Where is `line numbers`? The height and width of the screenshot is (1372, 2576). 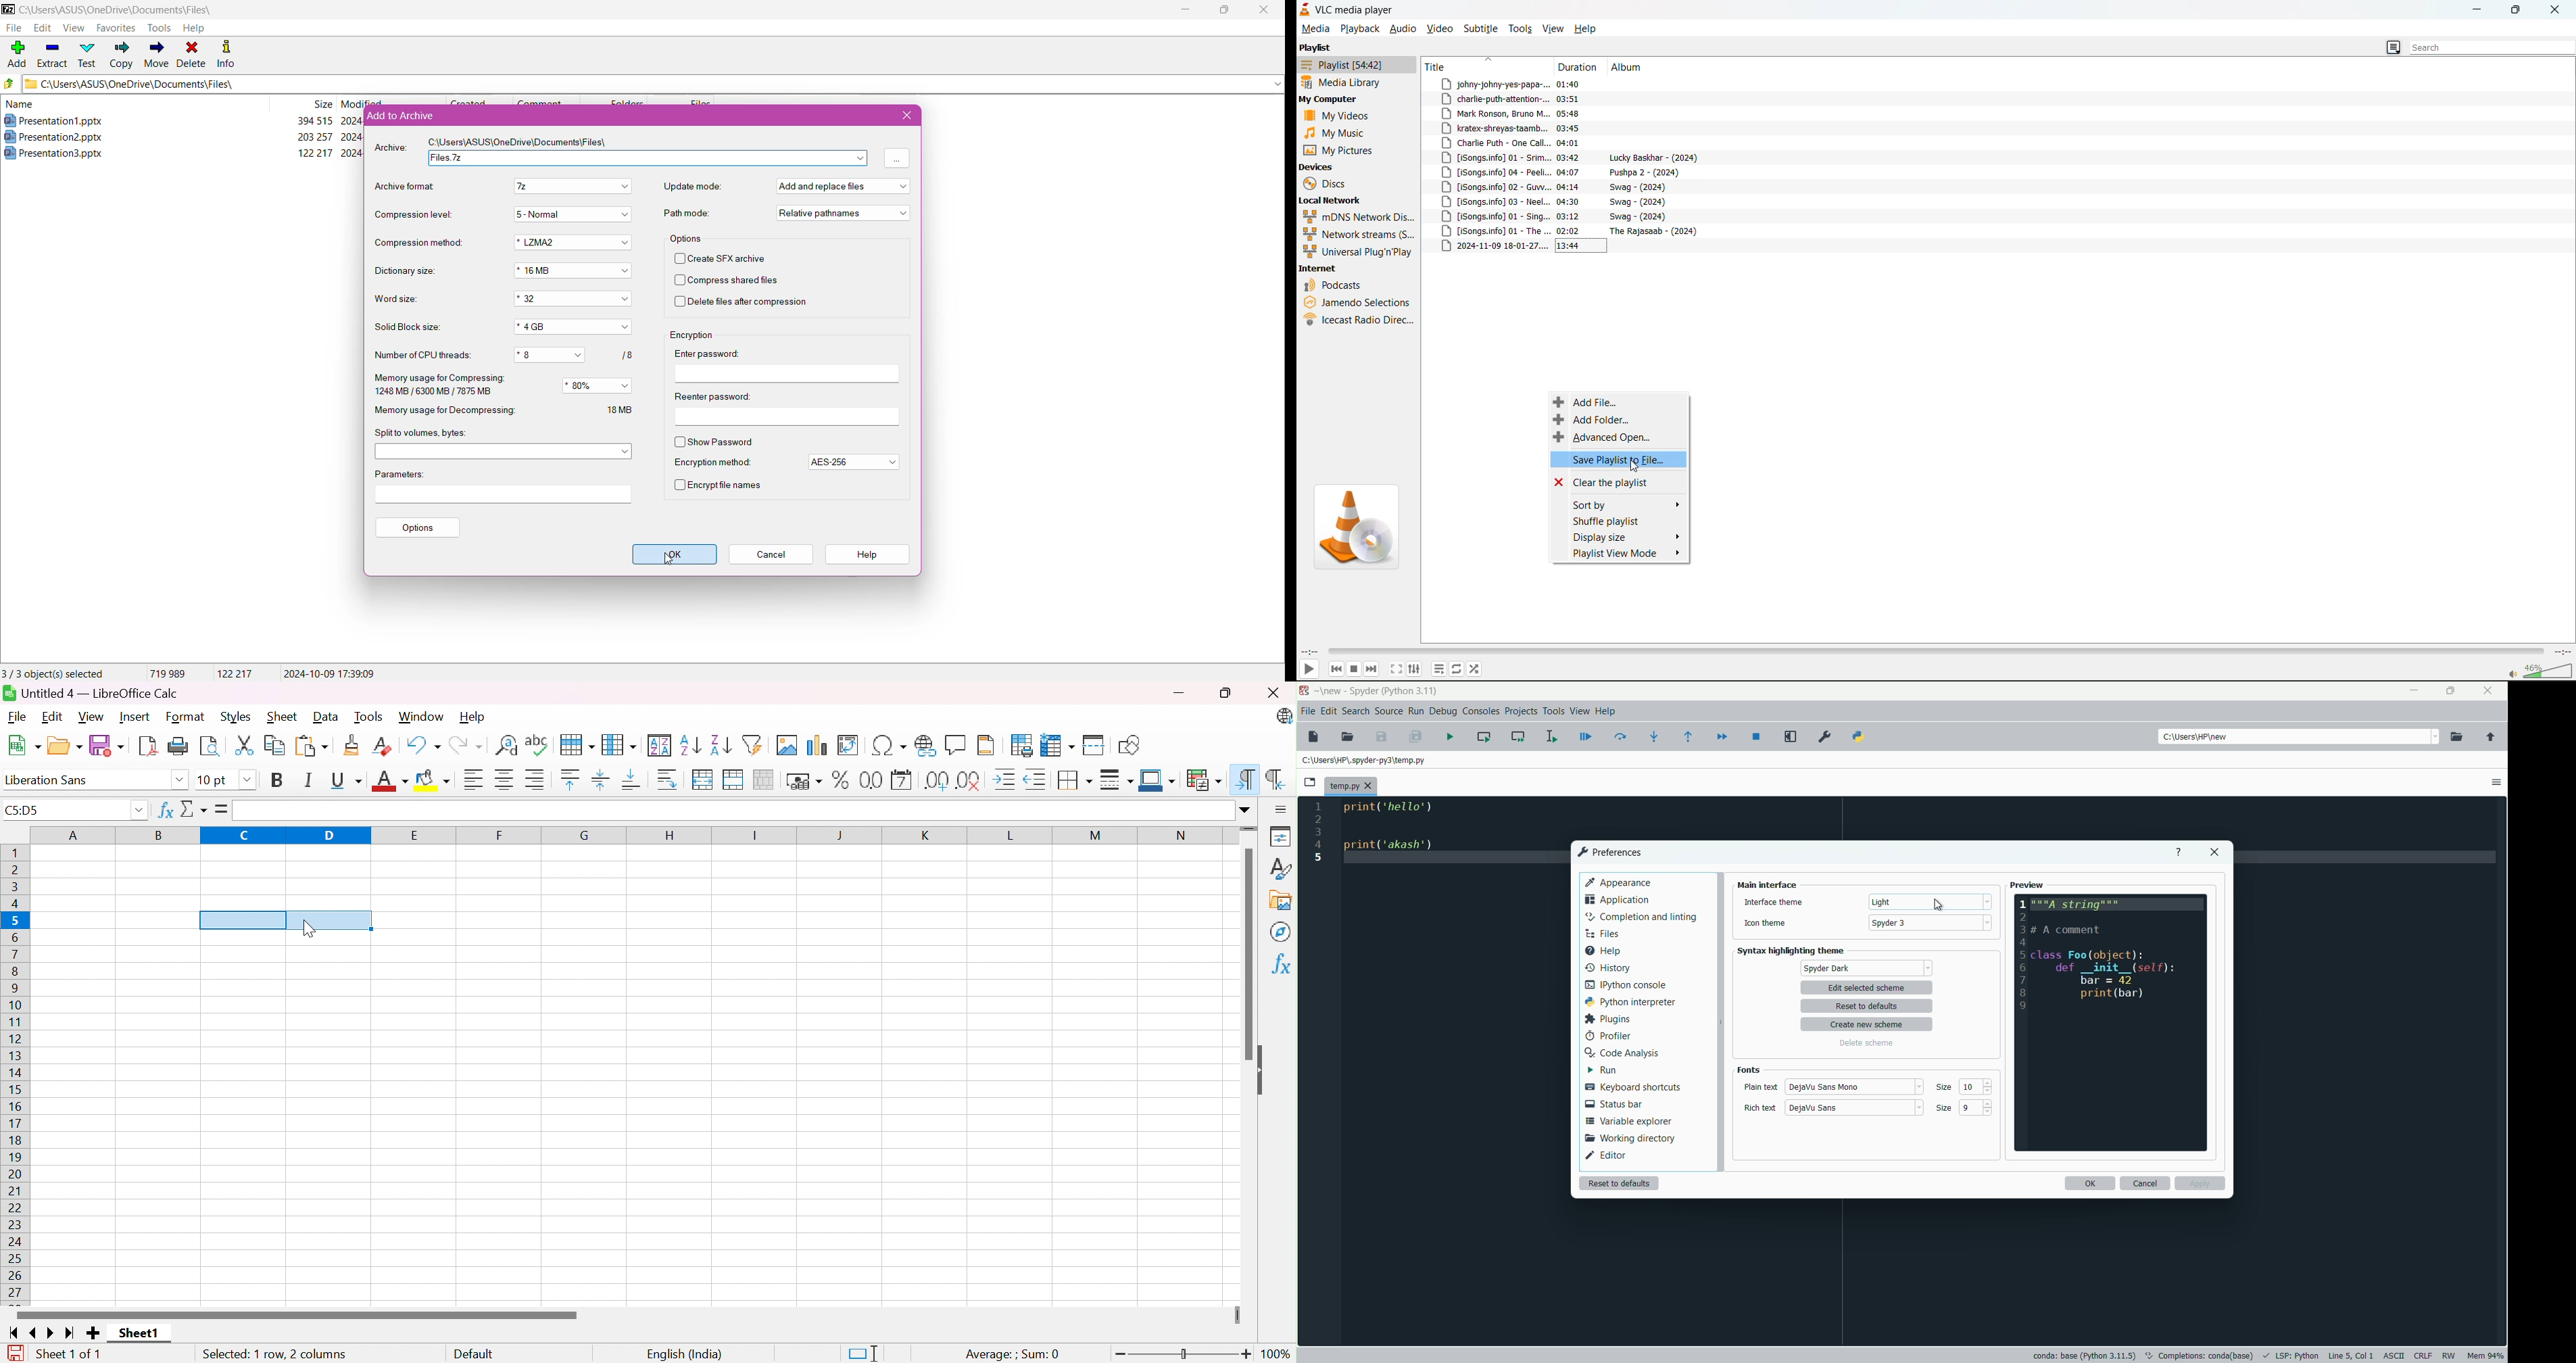 line numbers is located at coordinates (1318, 832).